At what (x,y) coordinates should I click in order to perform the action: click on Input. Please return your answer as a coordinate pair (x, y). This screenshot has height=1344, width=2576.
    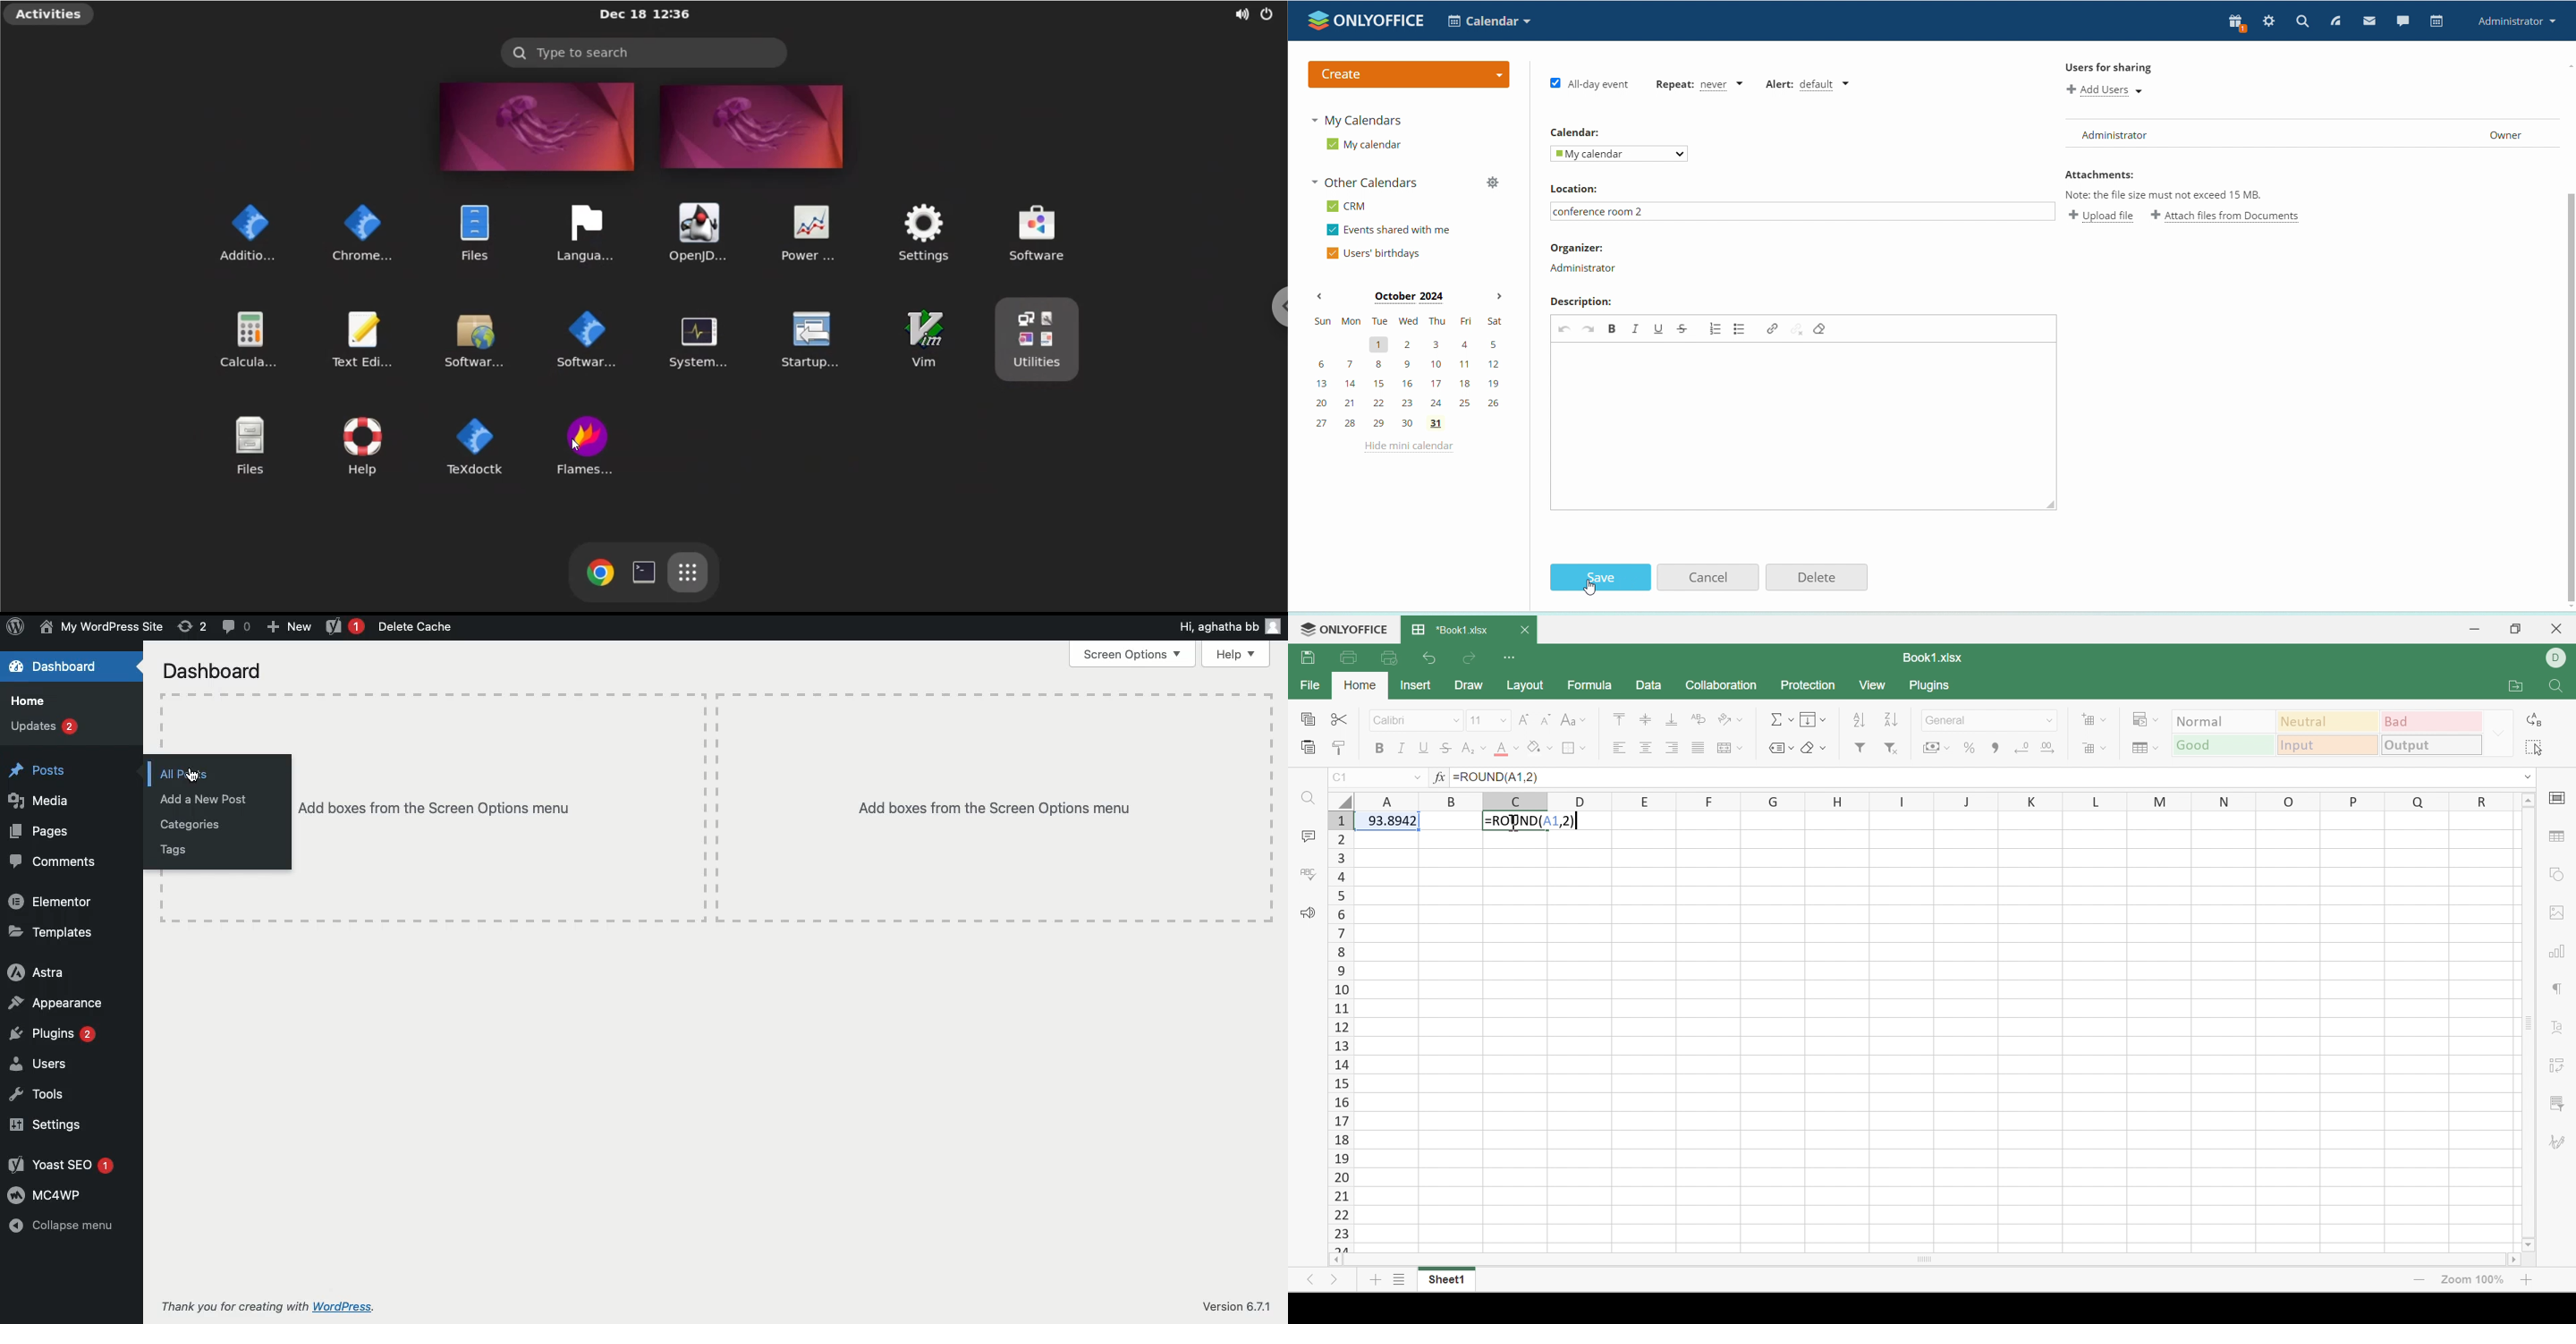
    Looking at the image, I should click on (2328, 747).